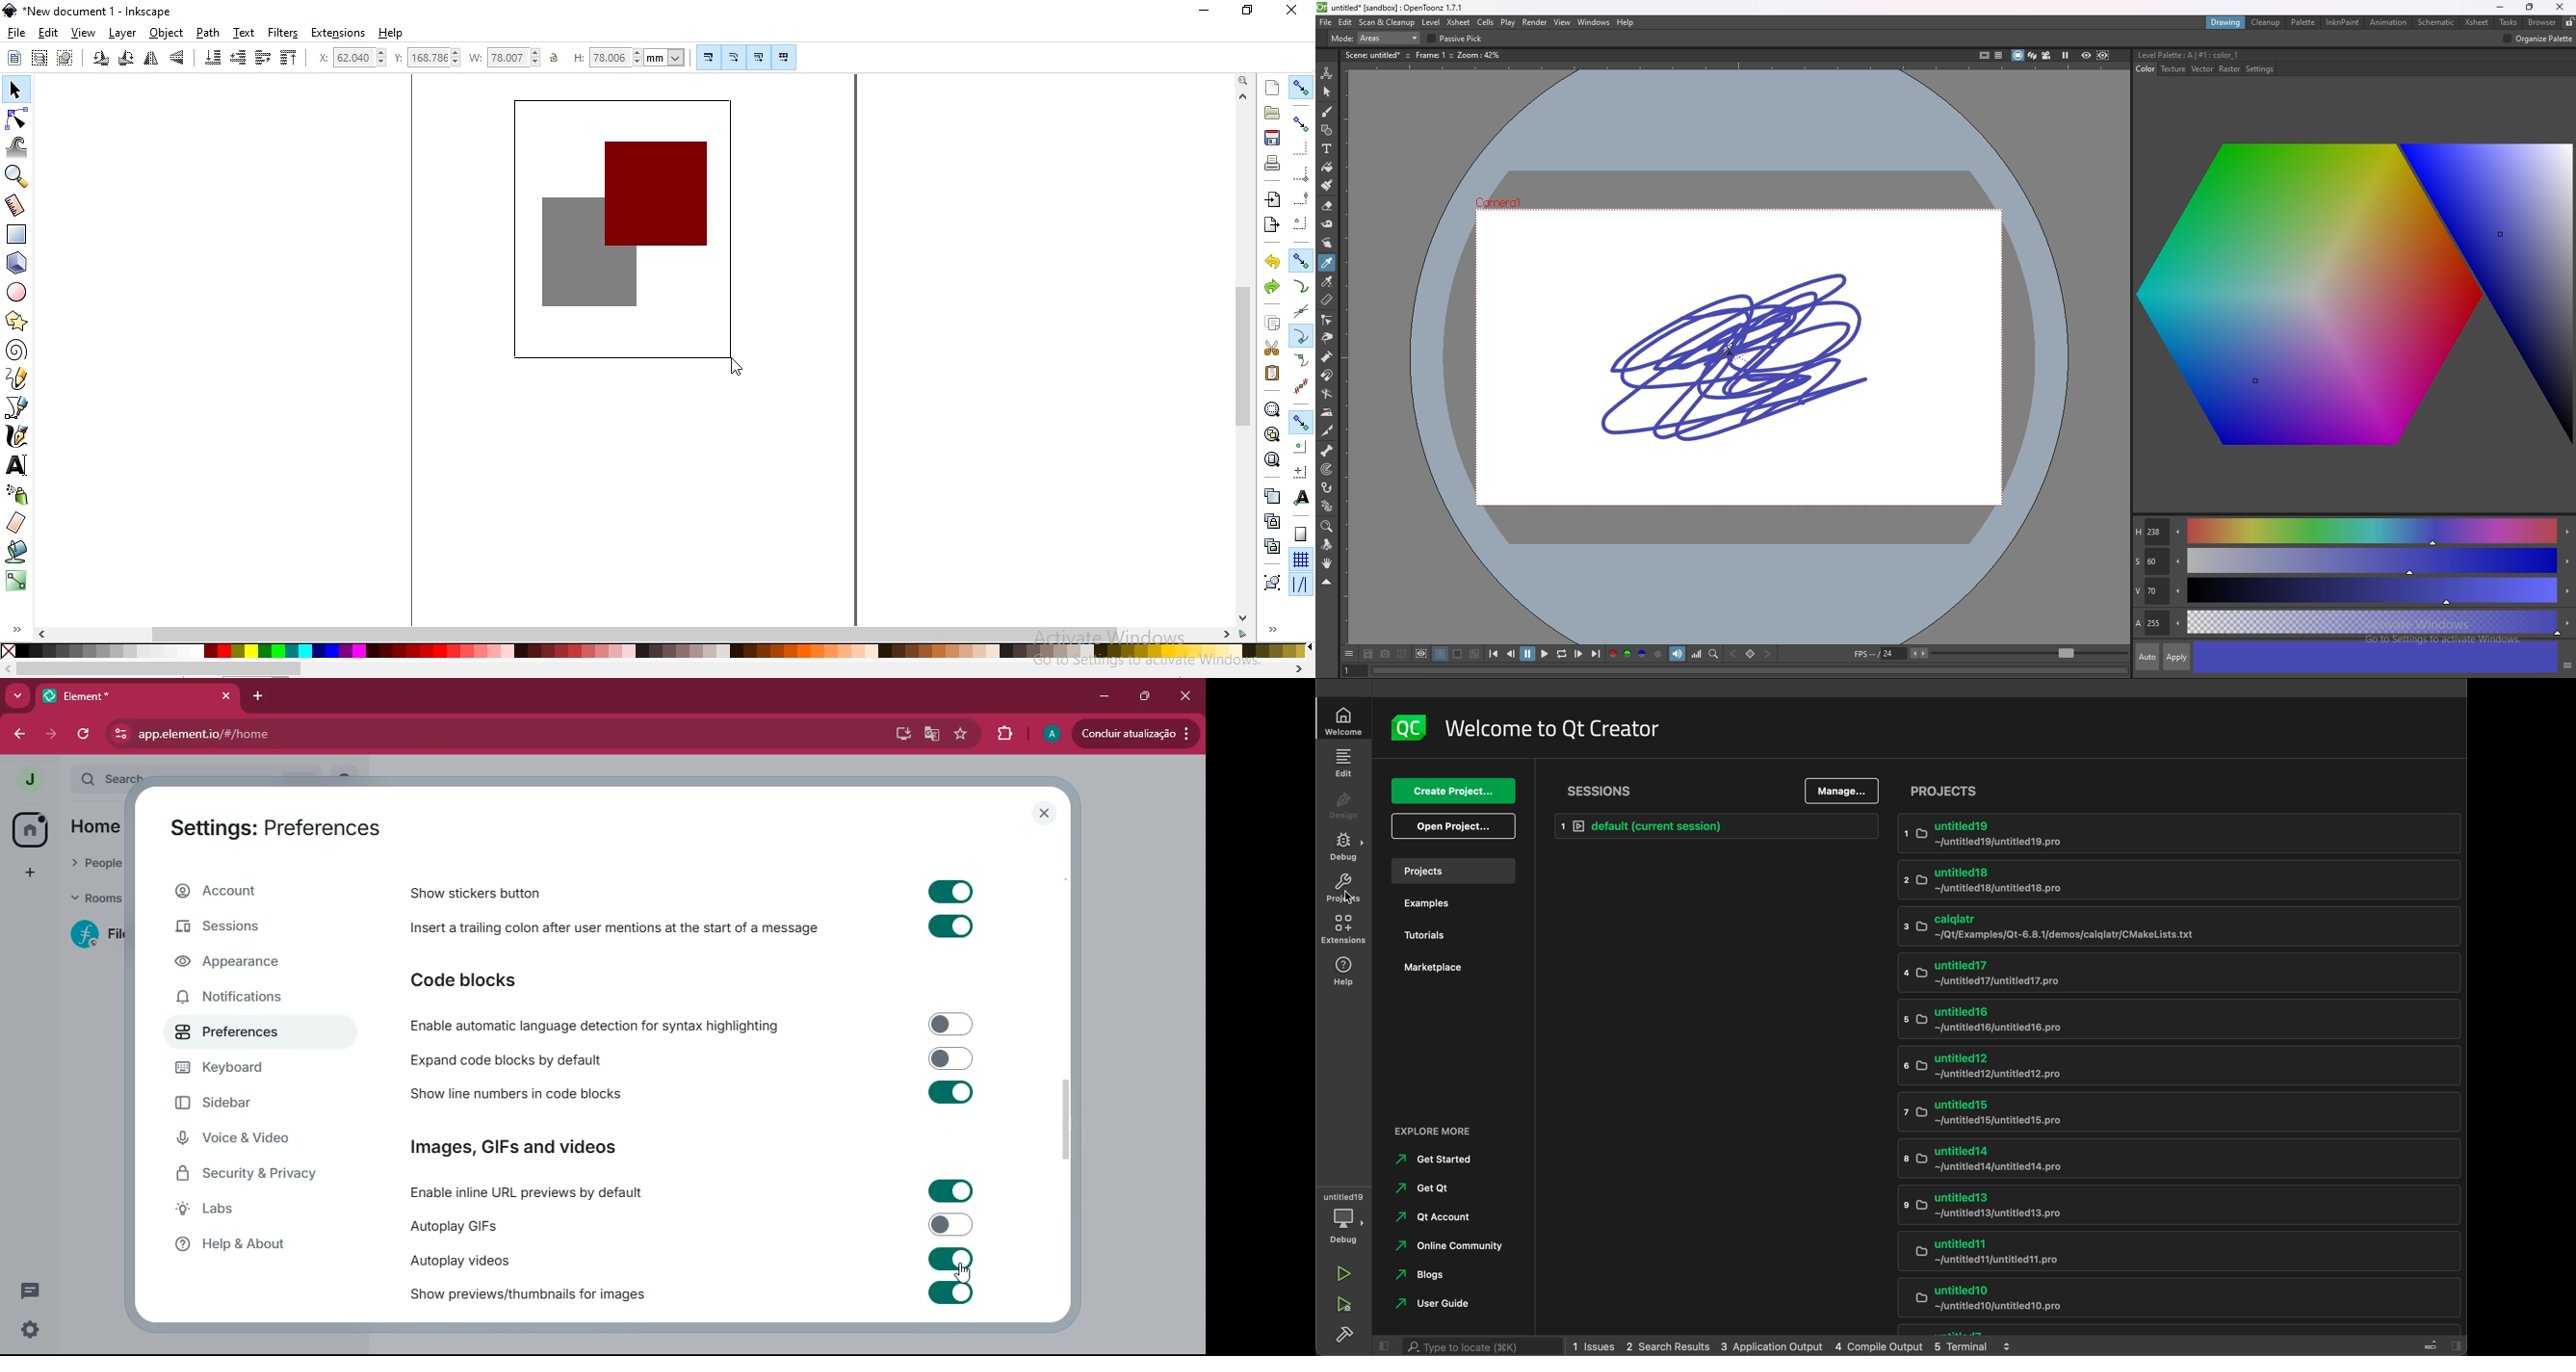 The image size is (2576, 1372). What do you see at coordinates (1459, 22) in the screenshot?
I see `xsheet` at bounding box center [1459, 22].